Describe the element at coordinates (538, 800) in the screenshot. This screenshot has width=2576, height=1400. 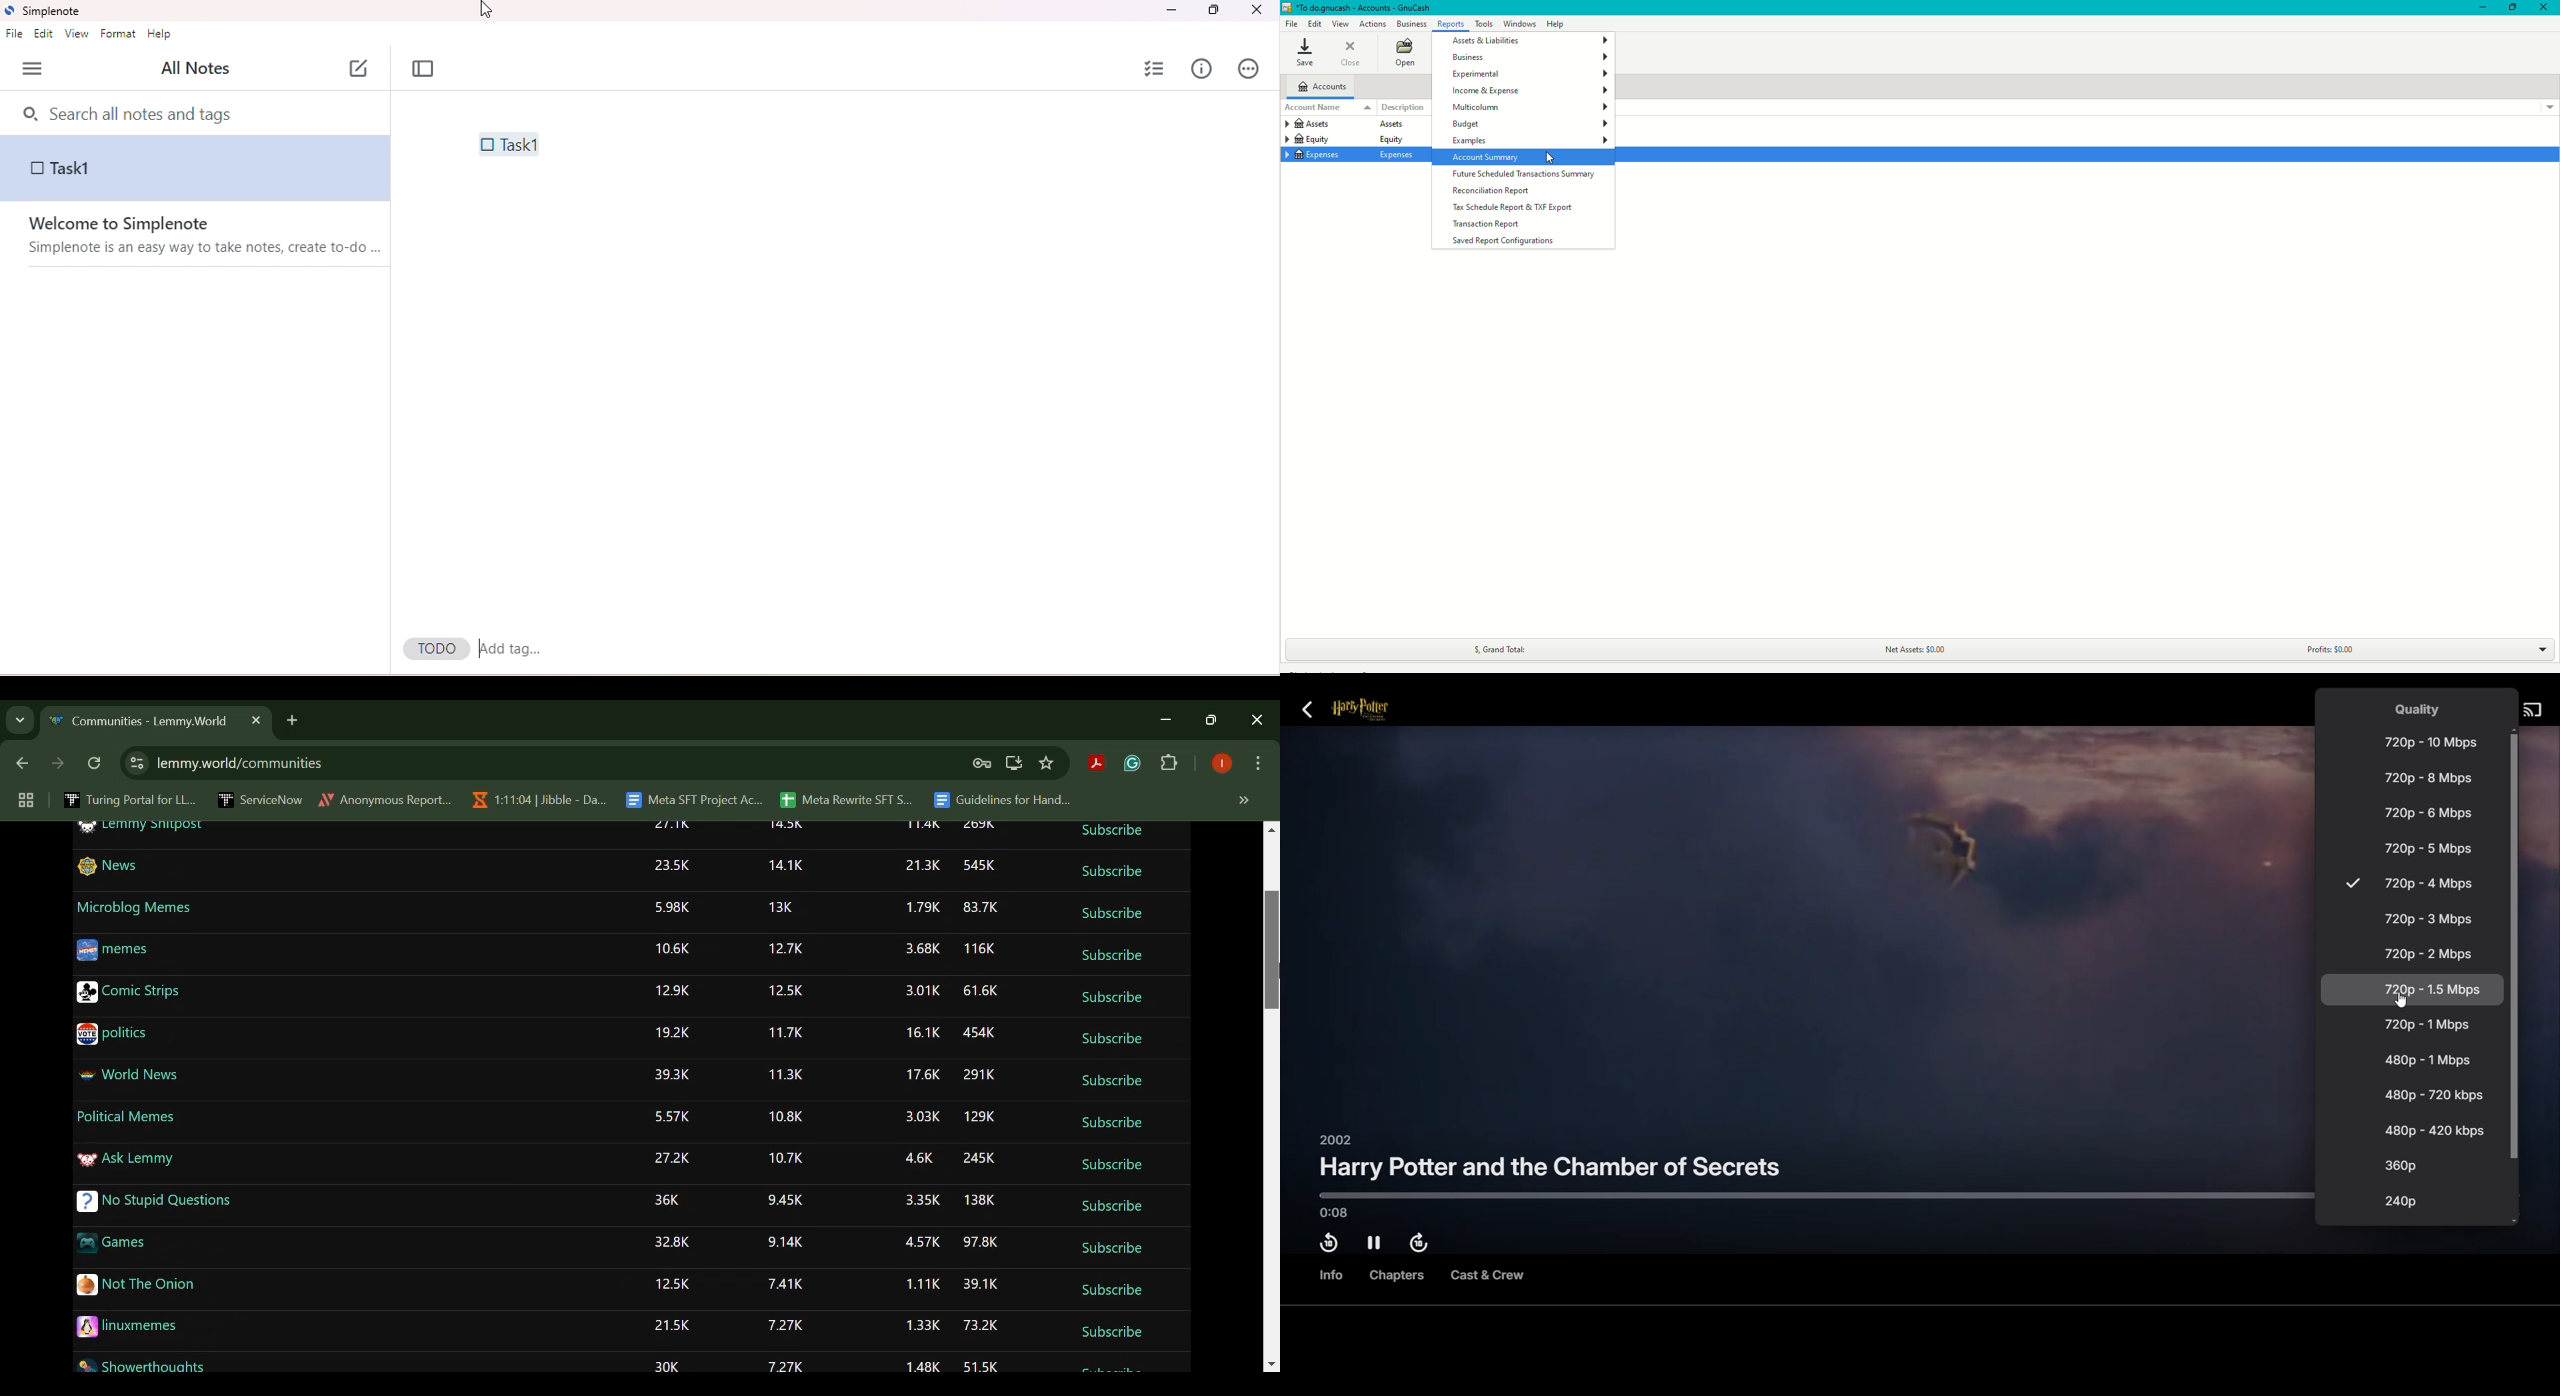
I see `1:11:04 | Jibble - Da...` at that location.